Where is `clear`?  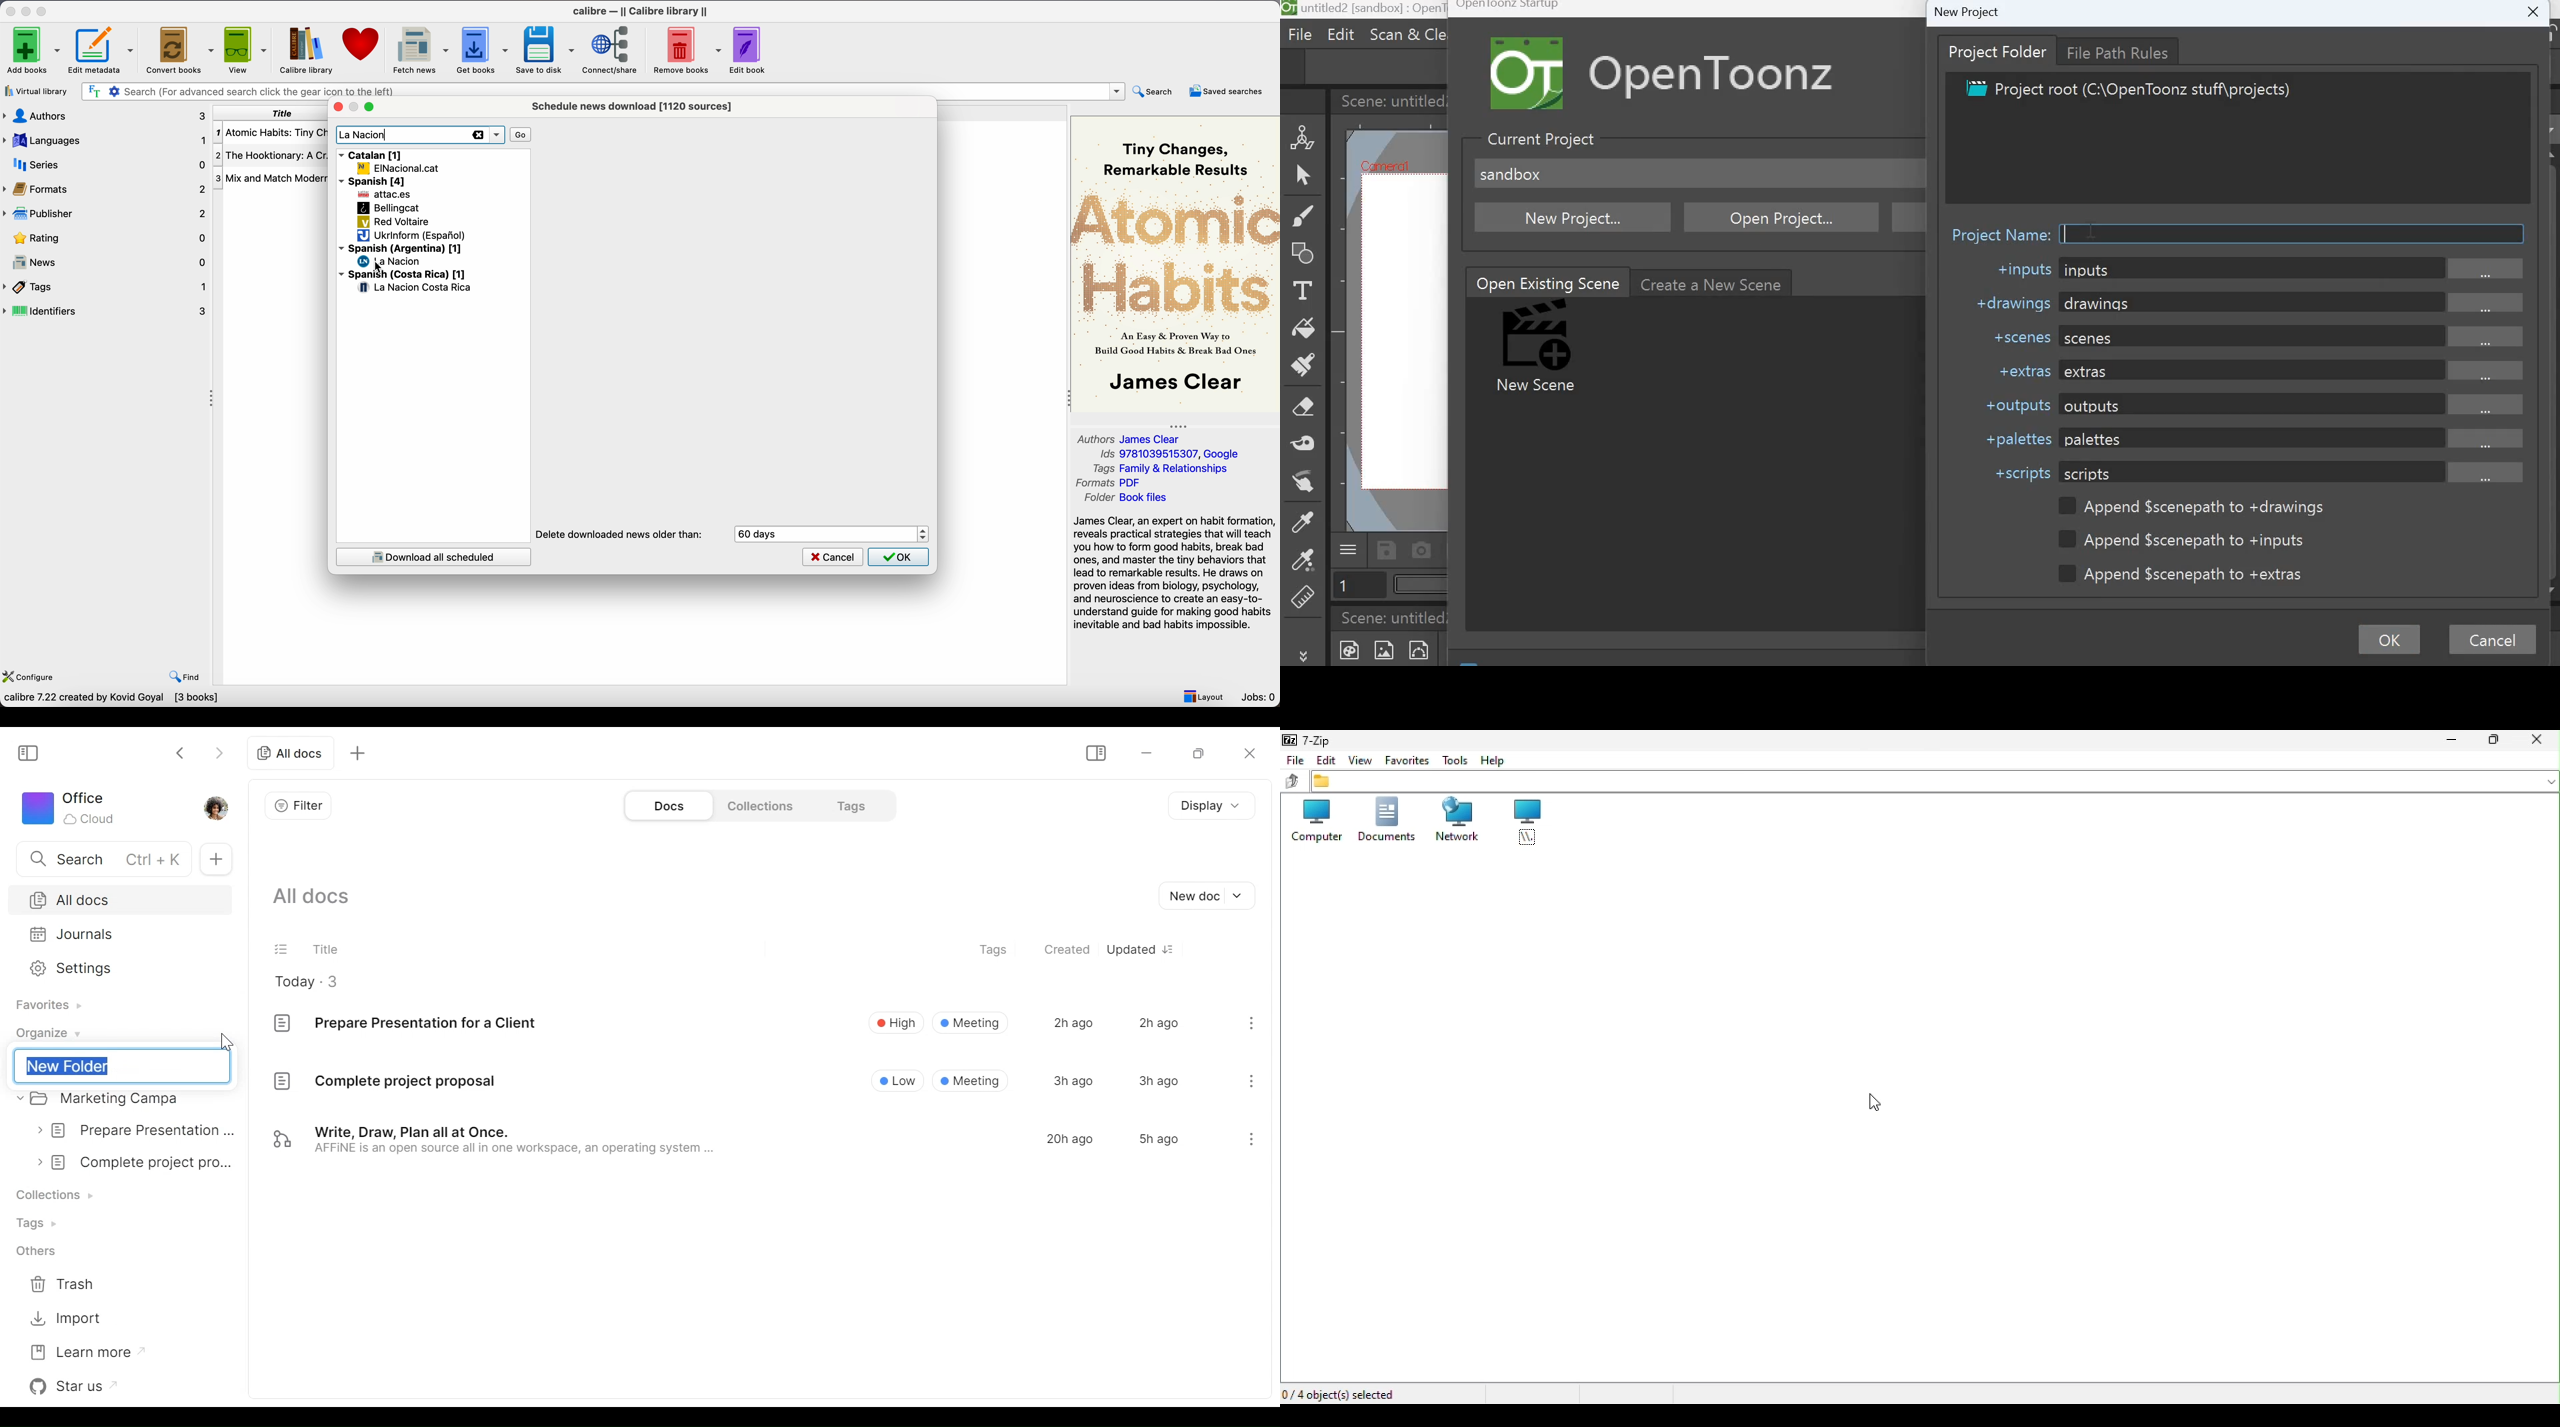 clear is located at coordinates (477, 136).